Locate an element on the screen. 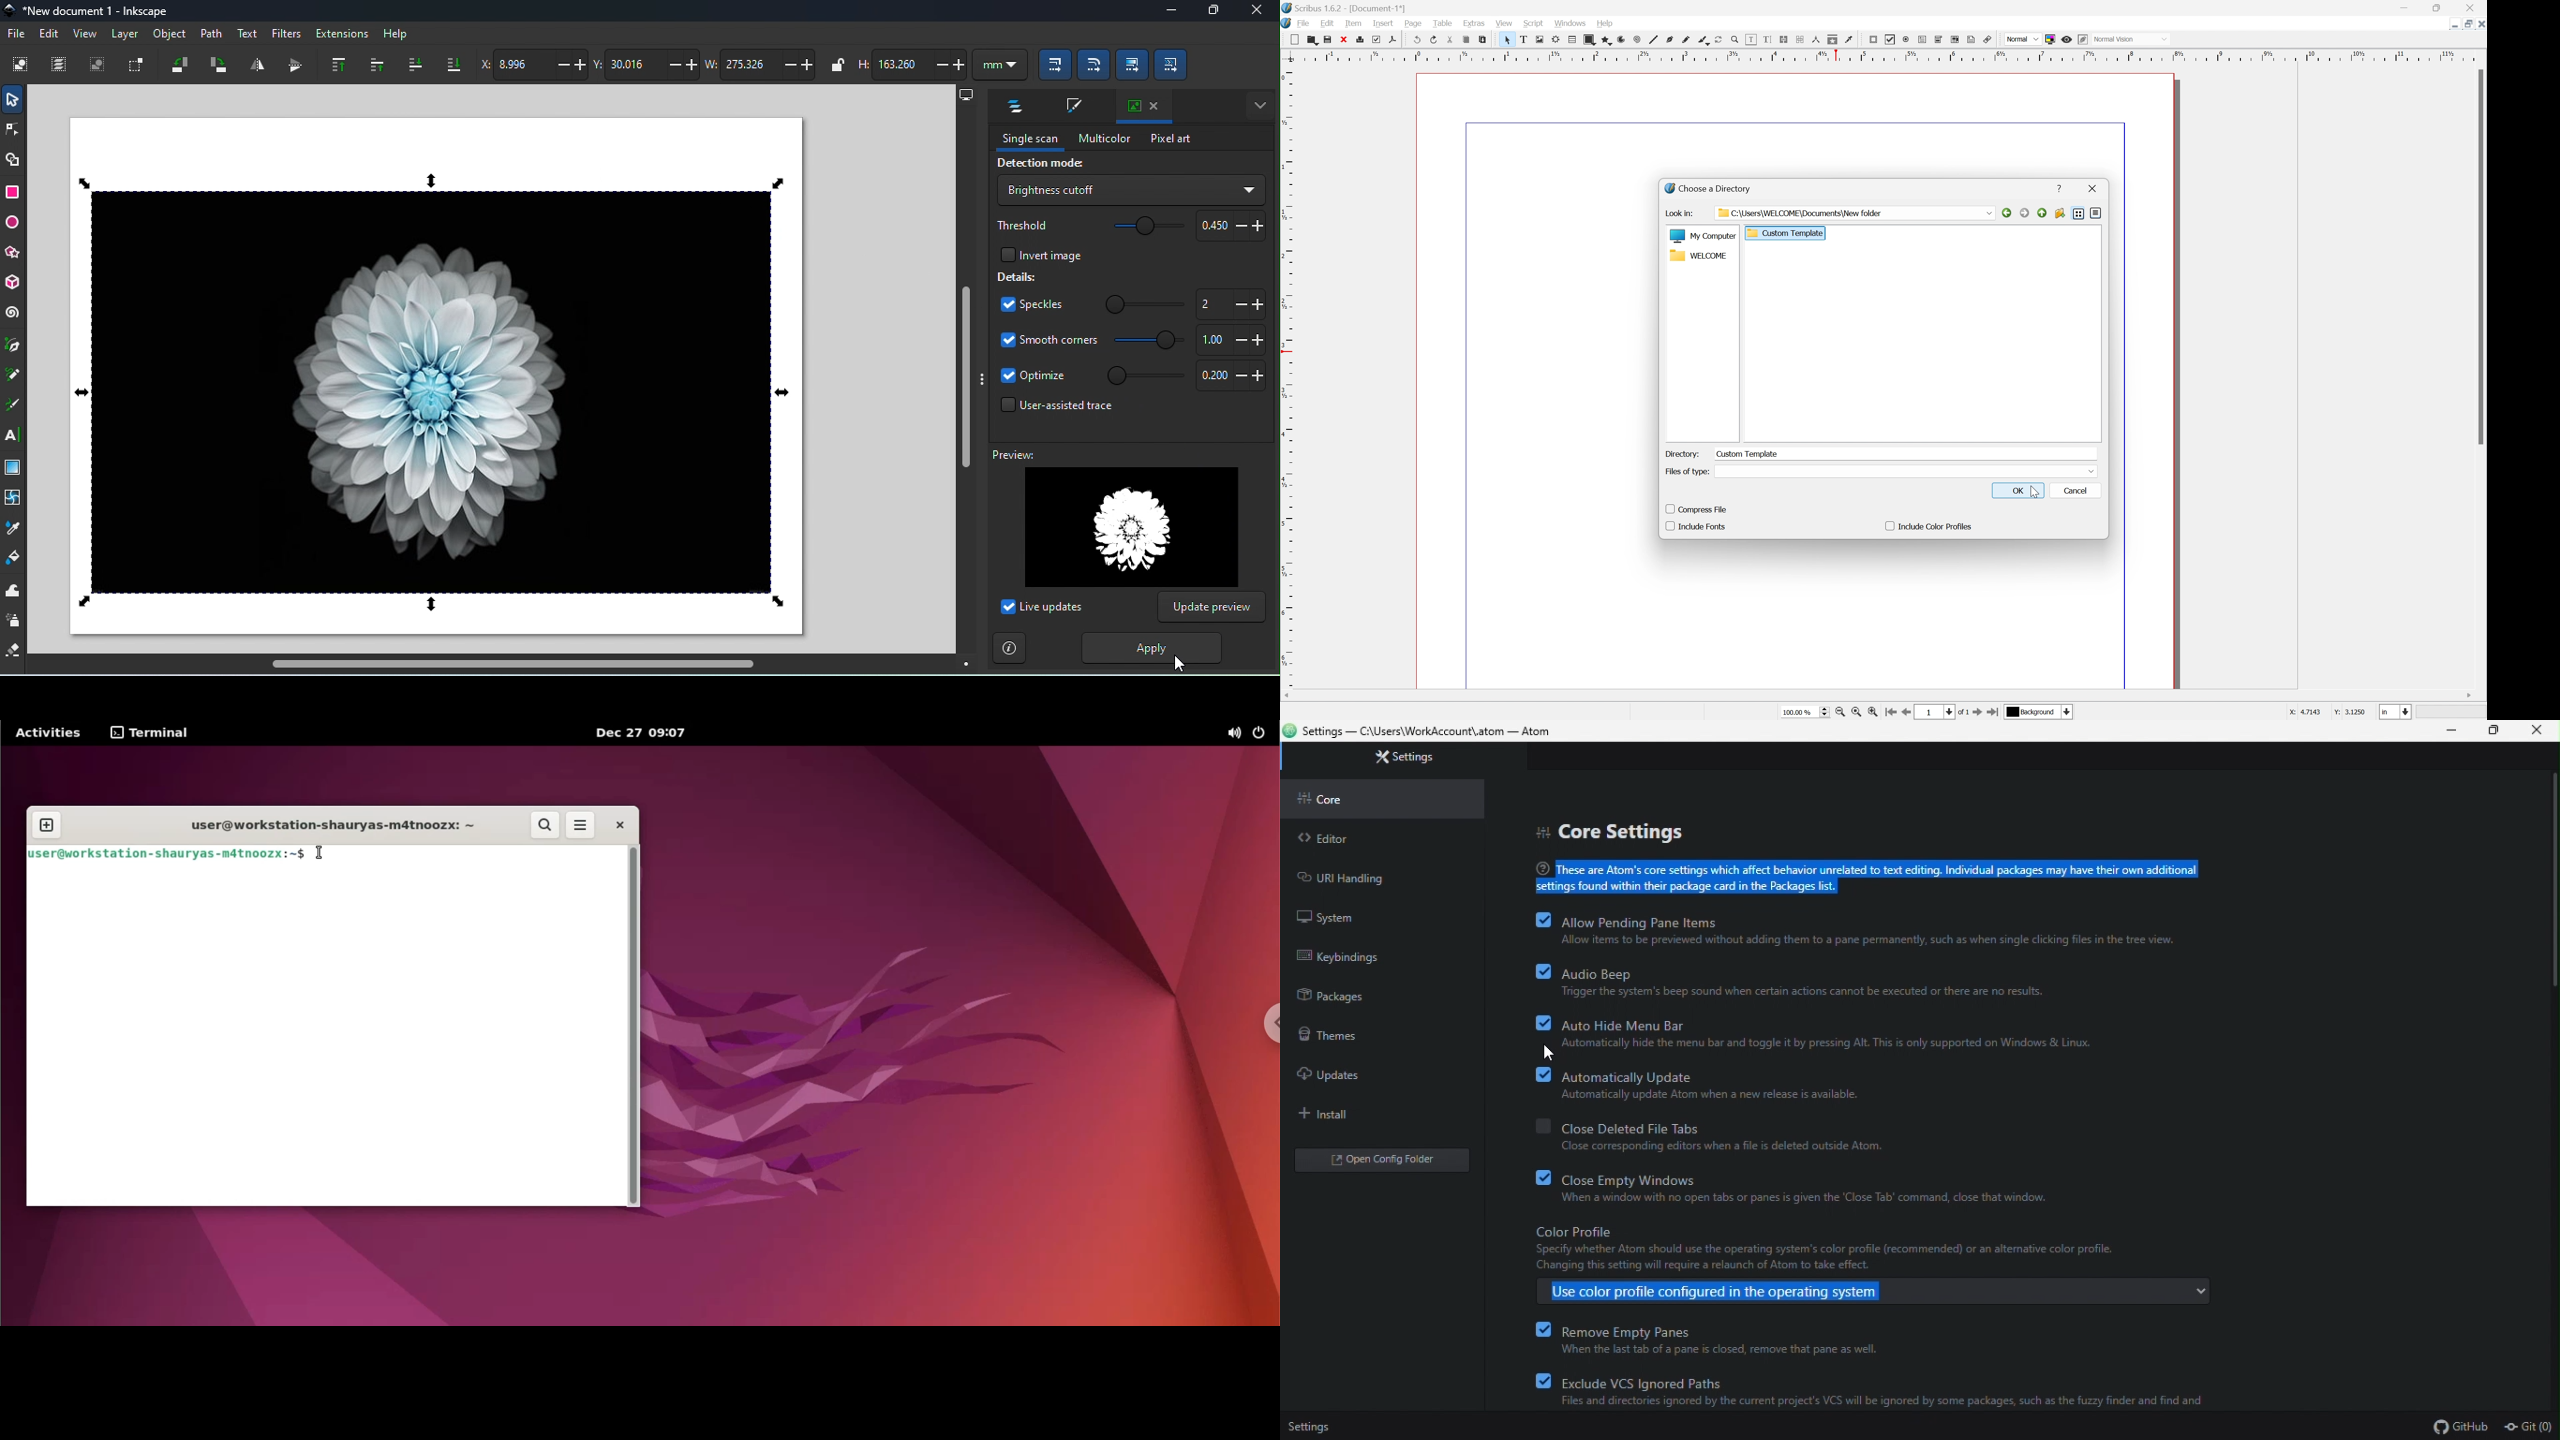 This screenshot has height=1456, width=2576. cancel is located at coordinates (2080, 490).